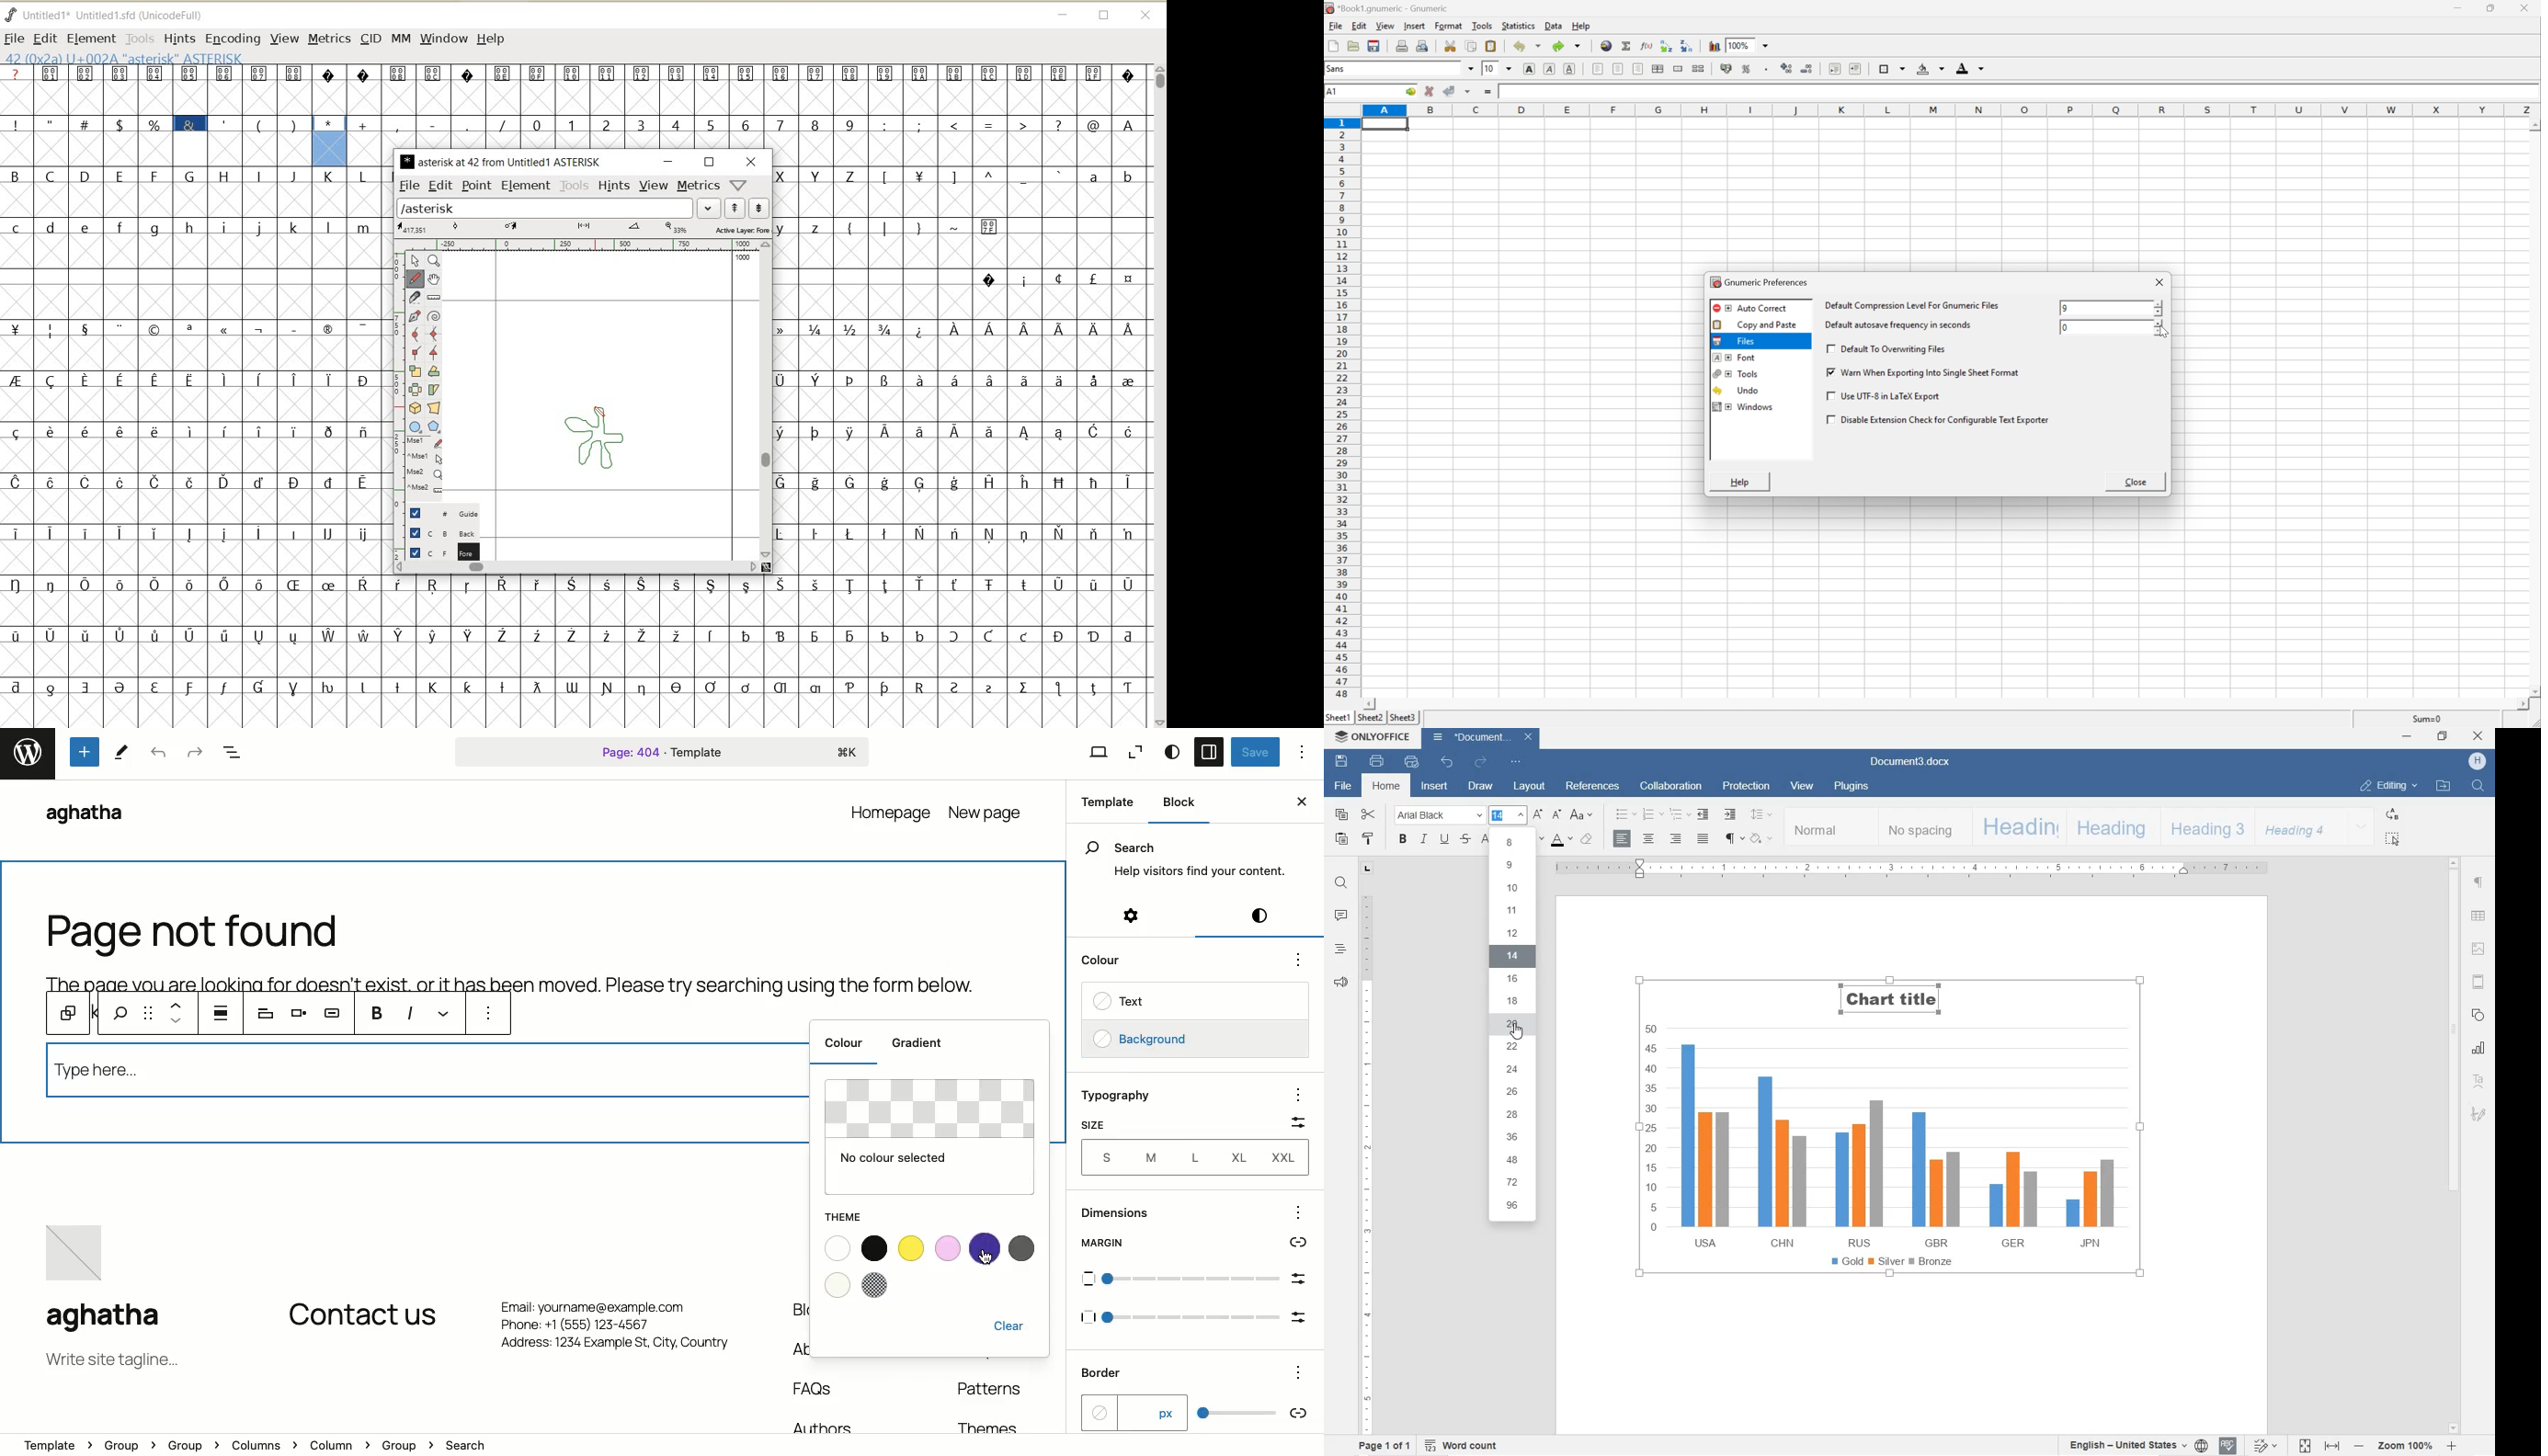 The width and height of the screenshot is (2548, 1456). Describe the element at coordinates (1195, 1156) in the screenshot. I see `L` at that location.